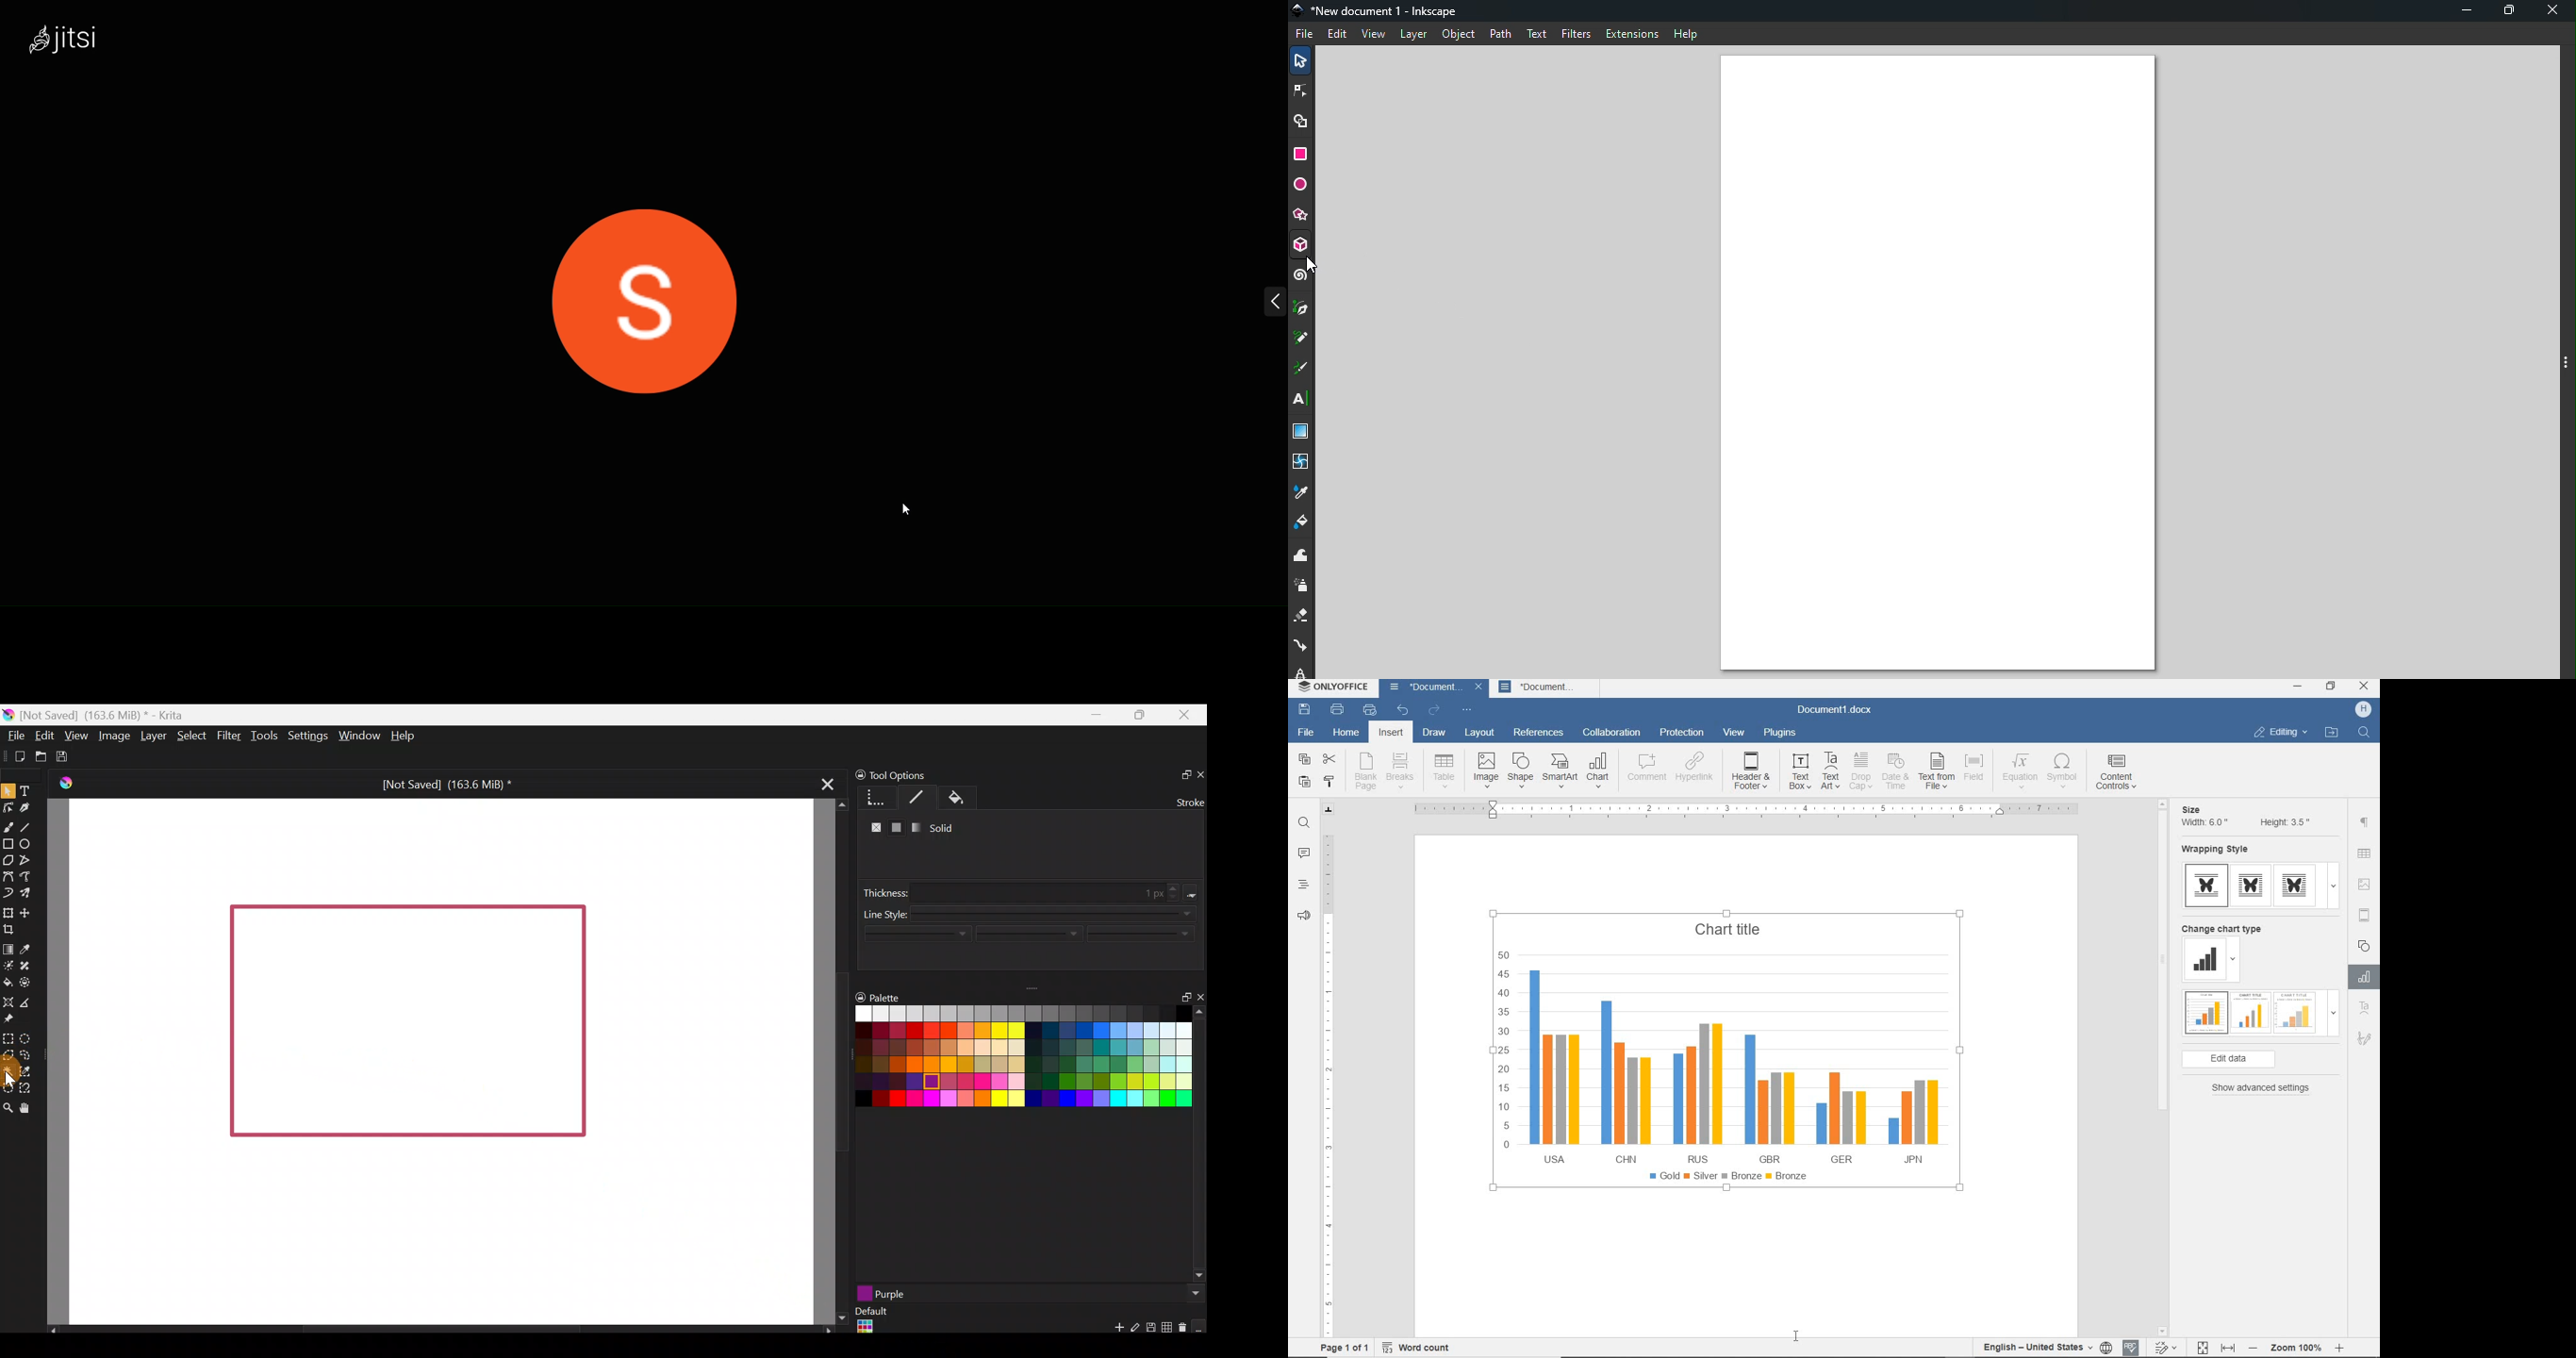 This screenshot has height=1372, width=2576. What do you see at coordinates (2363, 732) in the screenshot?
I see `find` at bounding box center [2363, 732].